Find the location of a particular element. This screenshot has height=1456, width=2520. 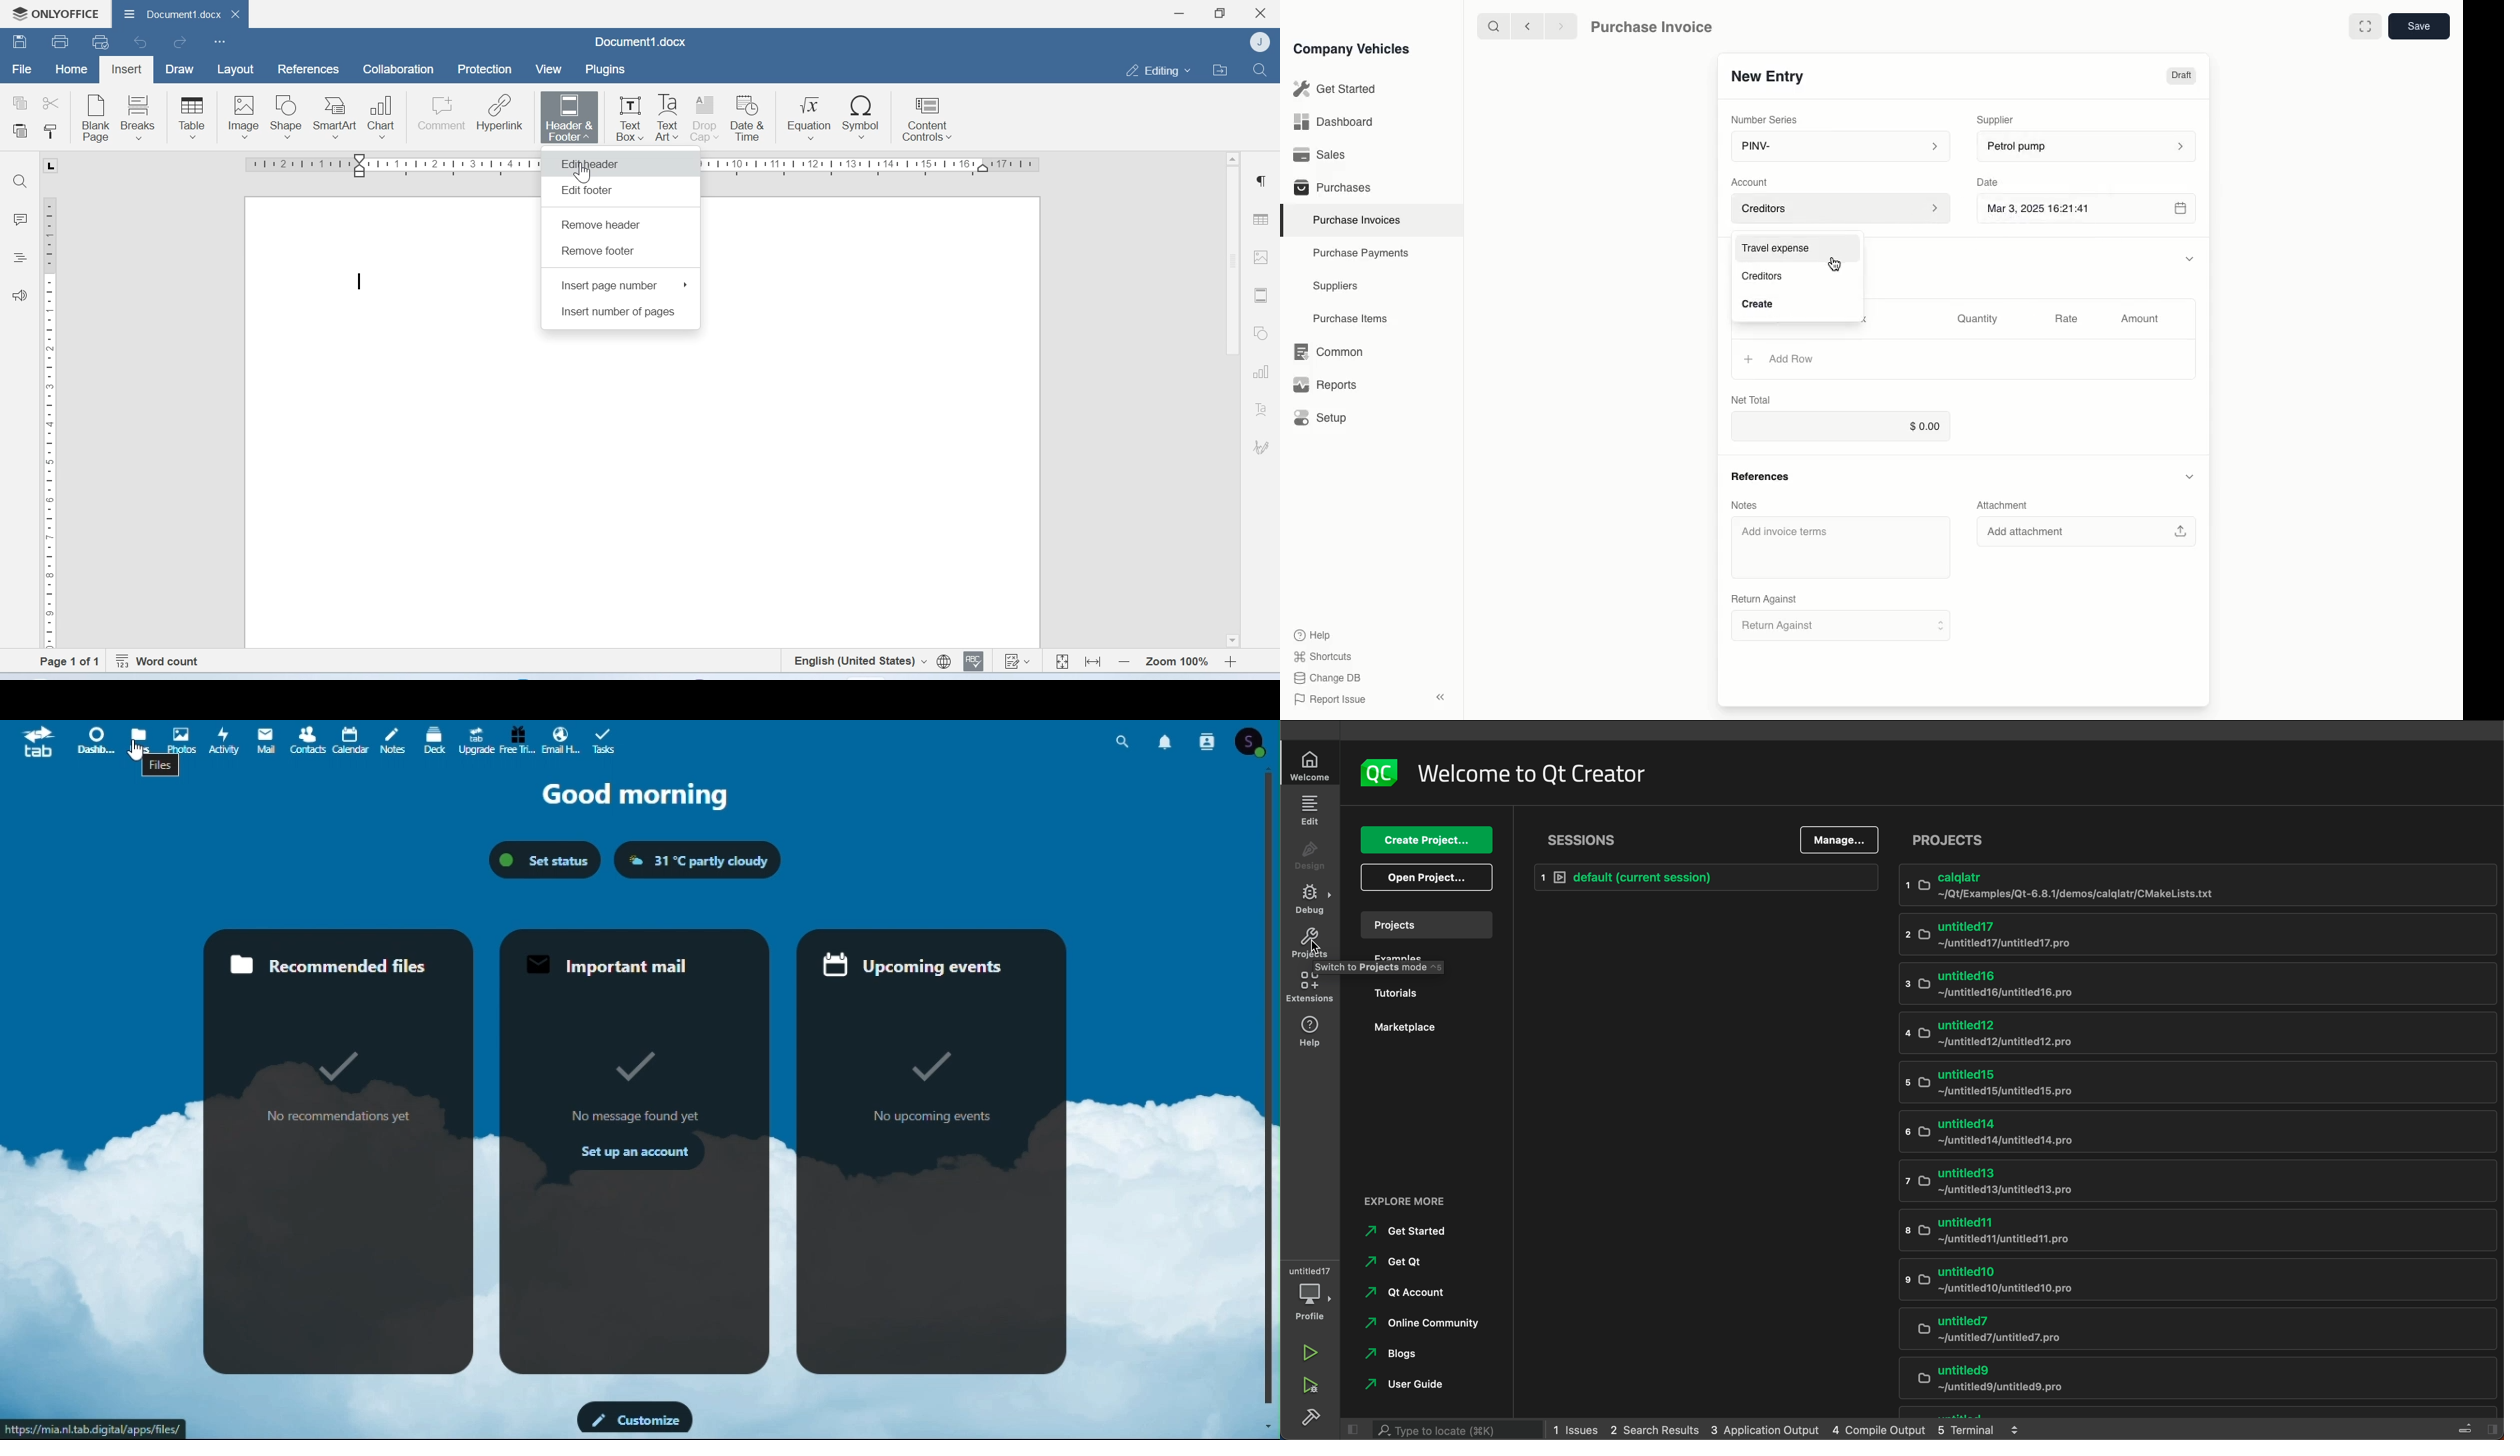

untitled11 is located at coordinates (2187, 1231).